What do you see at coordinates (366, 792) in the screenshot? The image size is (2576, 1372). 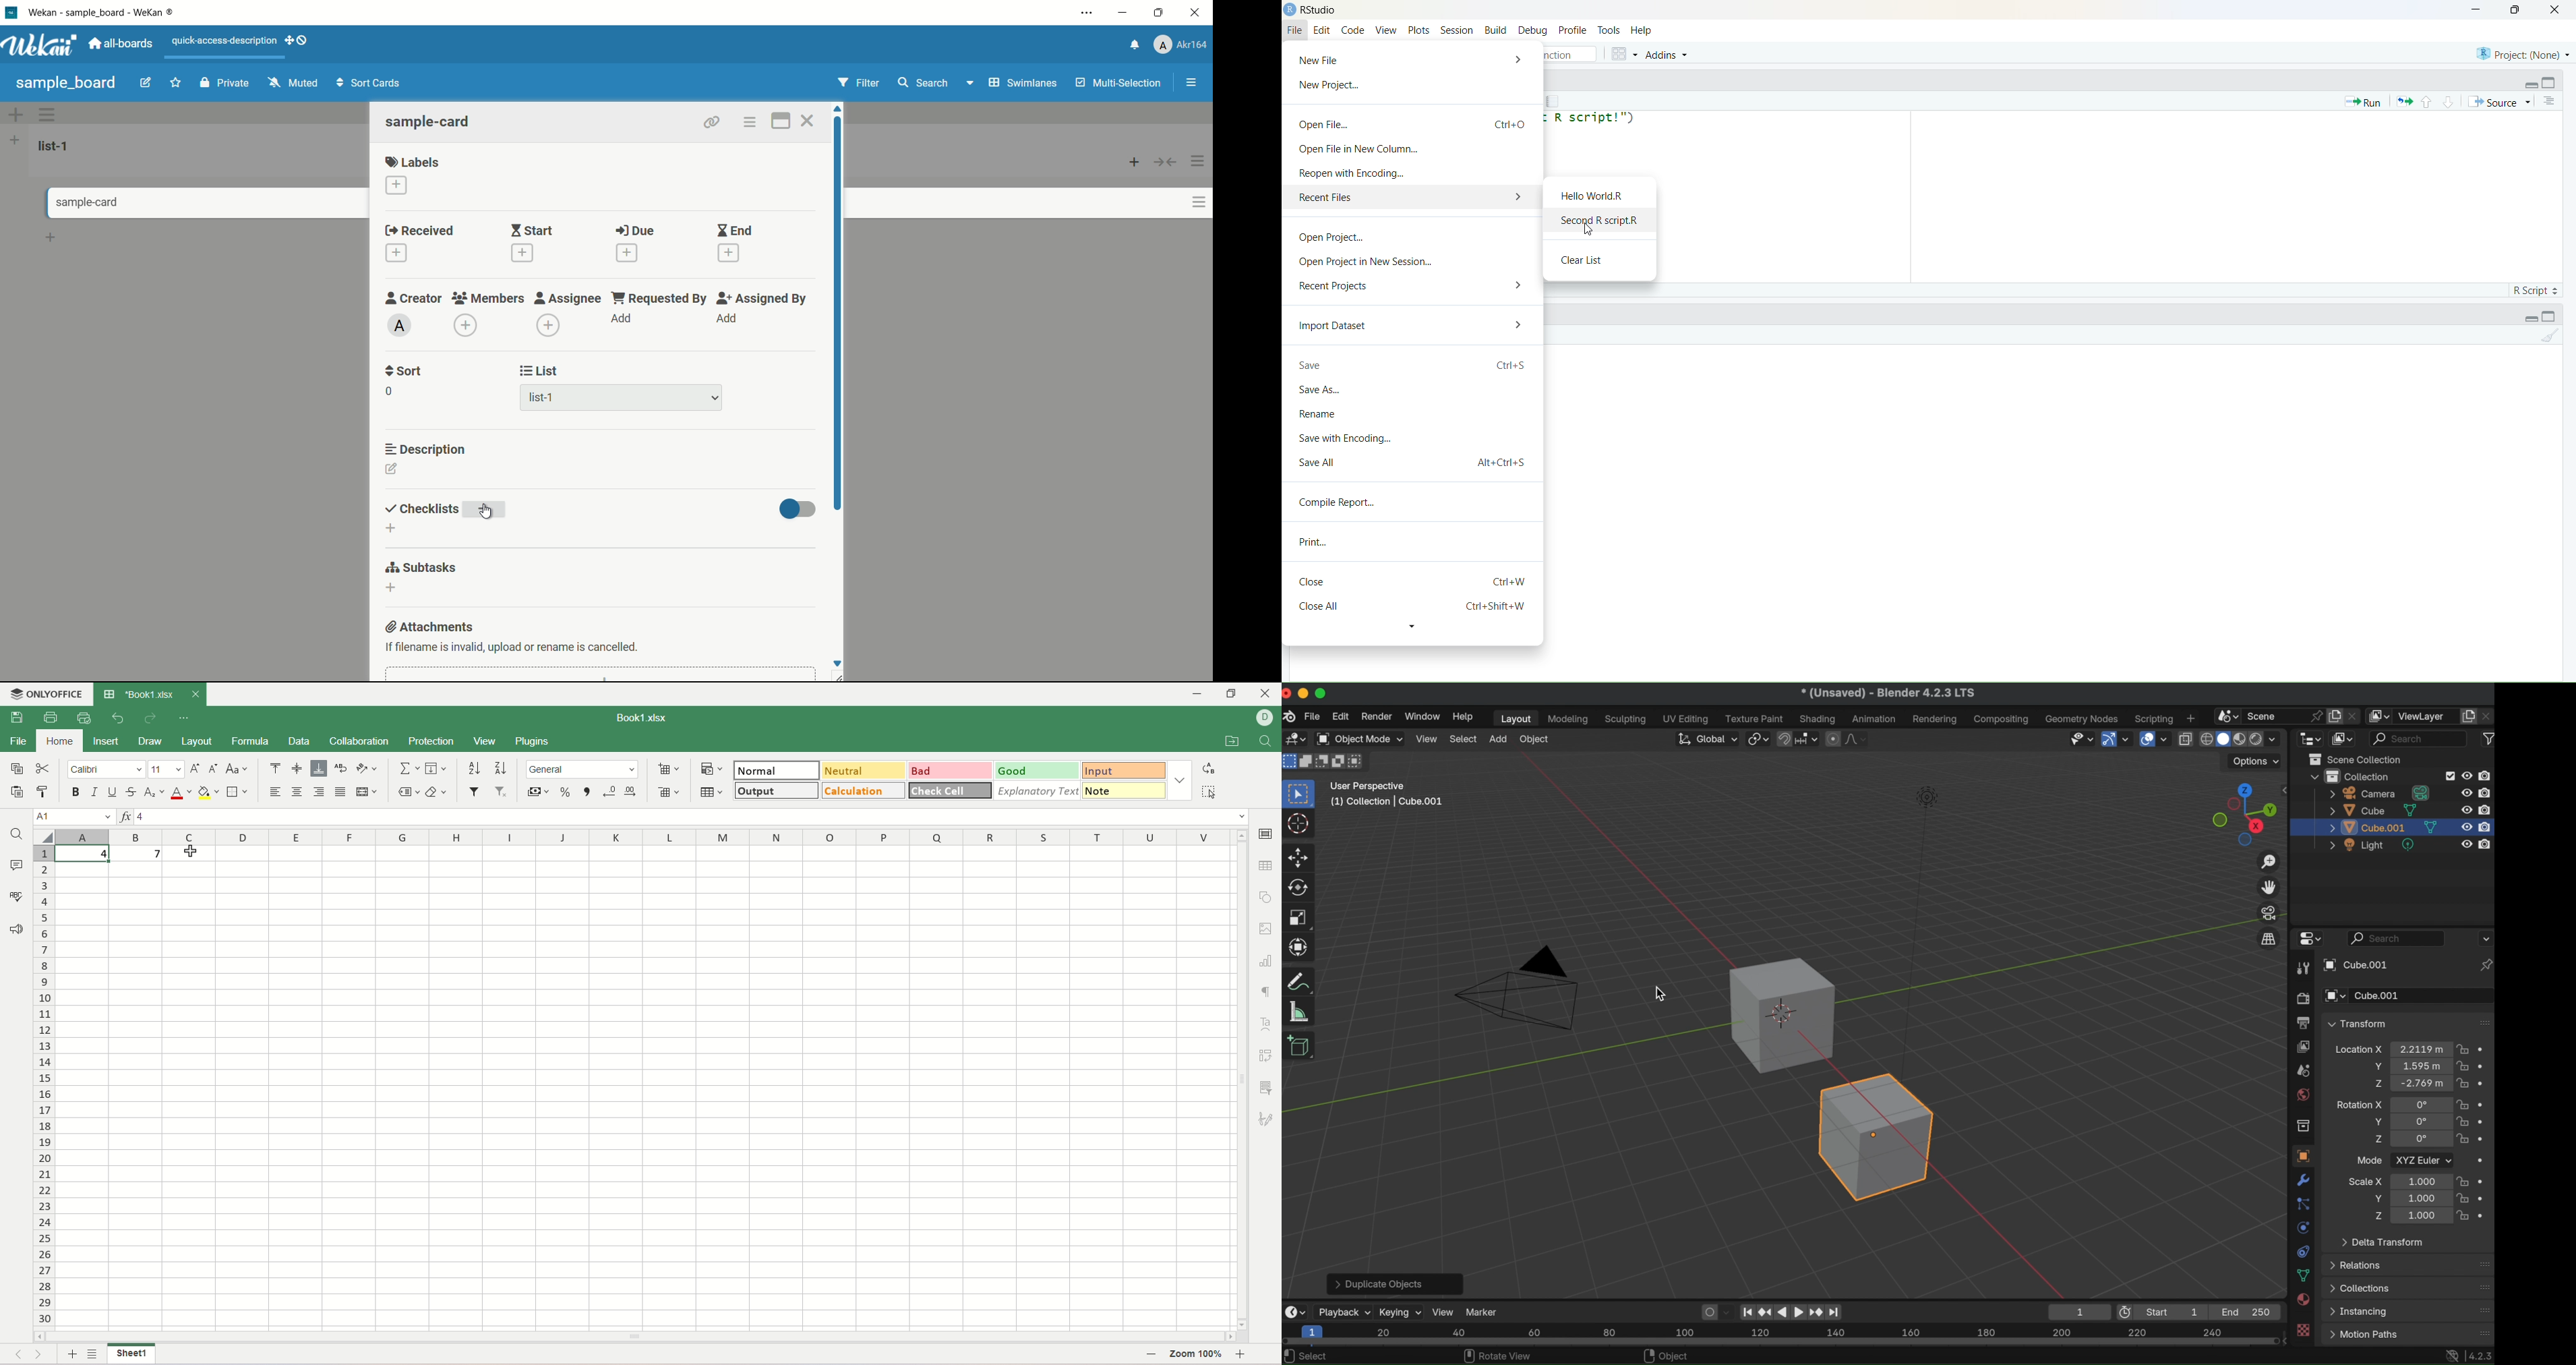 I see `merge and center` at bounding box center [366, 792].